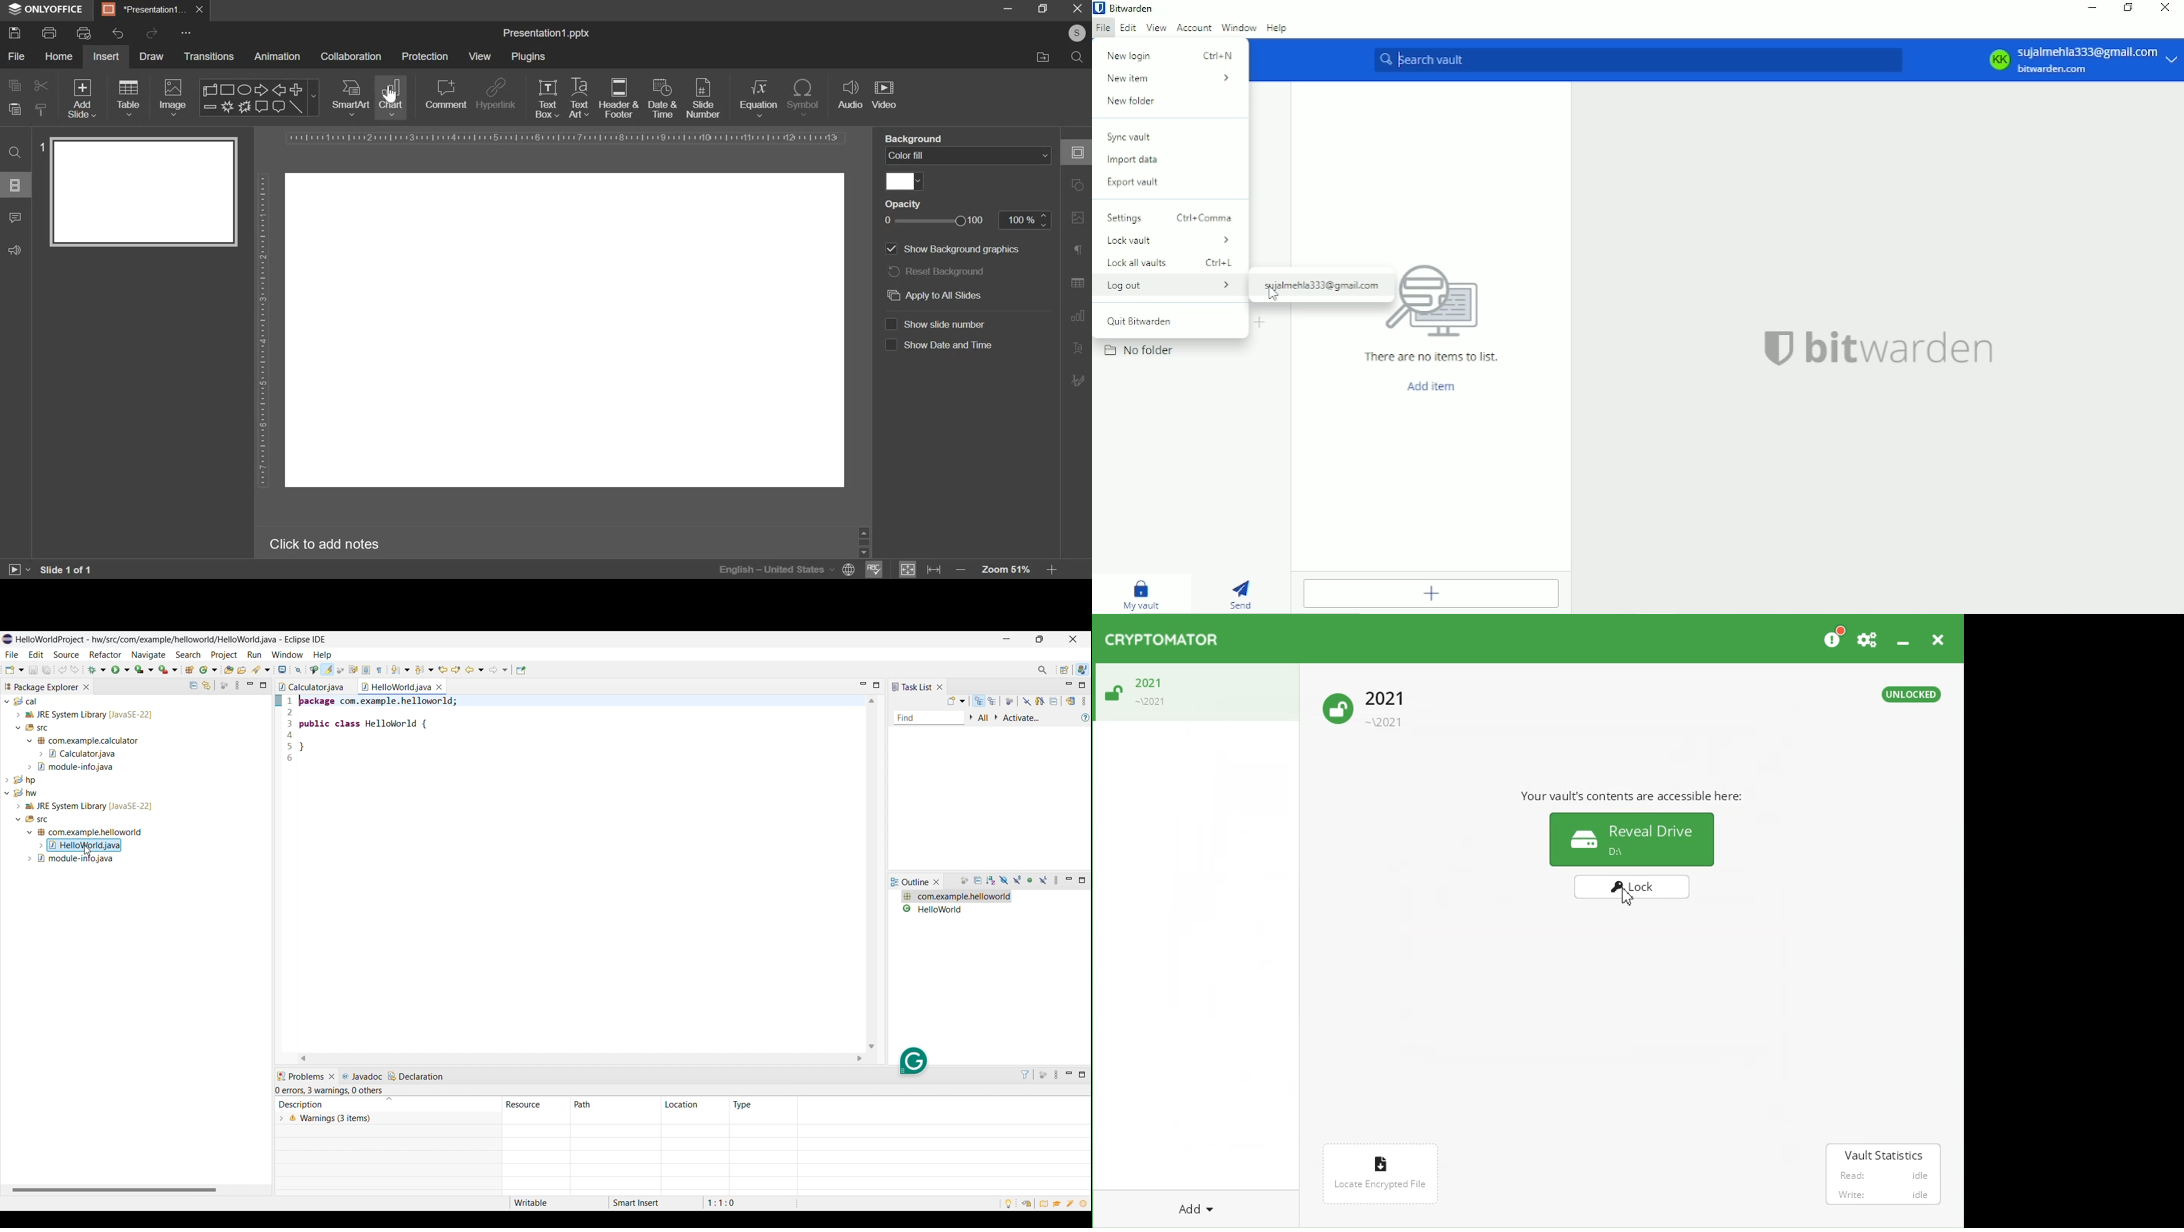  What do you see at coordinates (1077, 220) in the screenshot?
I see `image settings` at bounding box center [1077, 220].